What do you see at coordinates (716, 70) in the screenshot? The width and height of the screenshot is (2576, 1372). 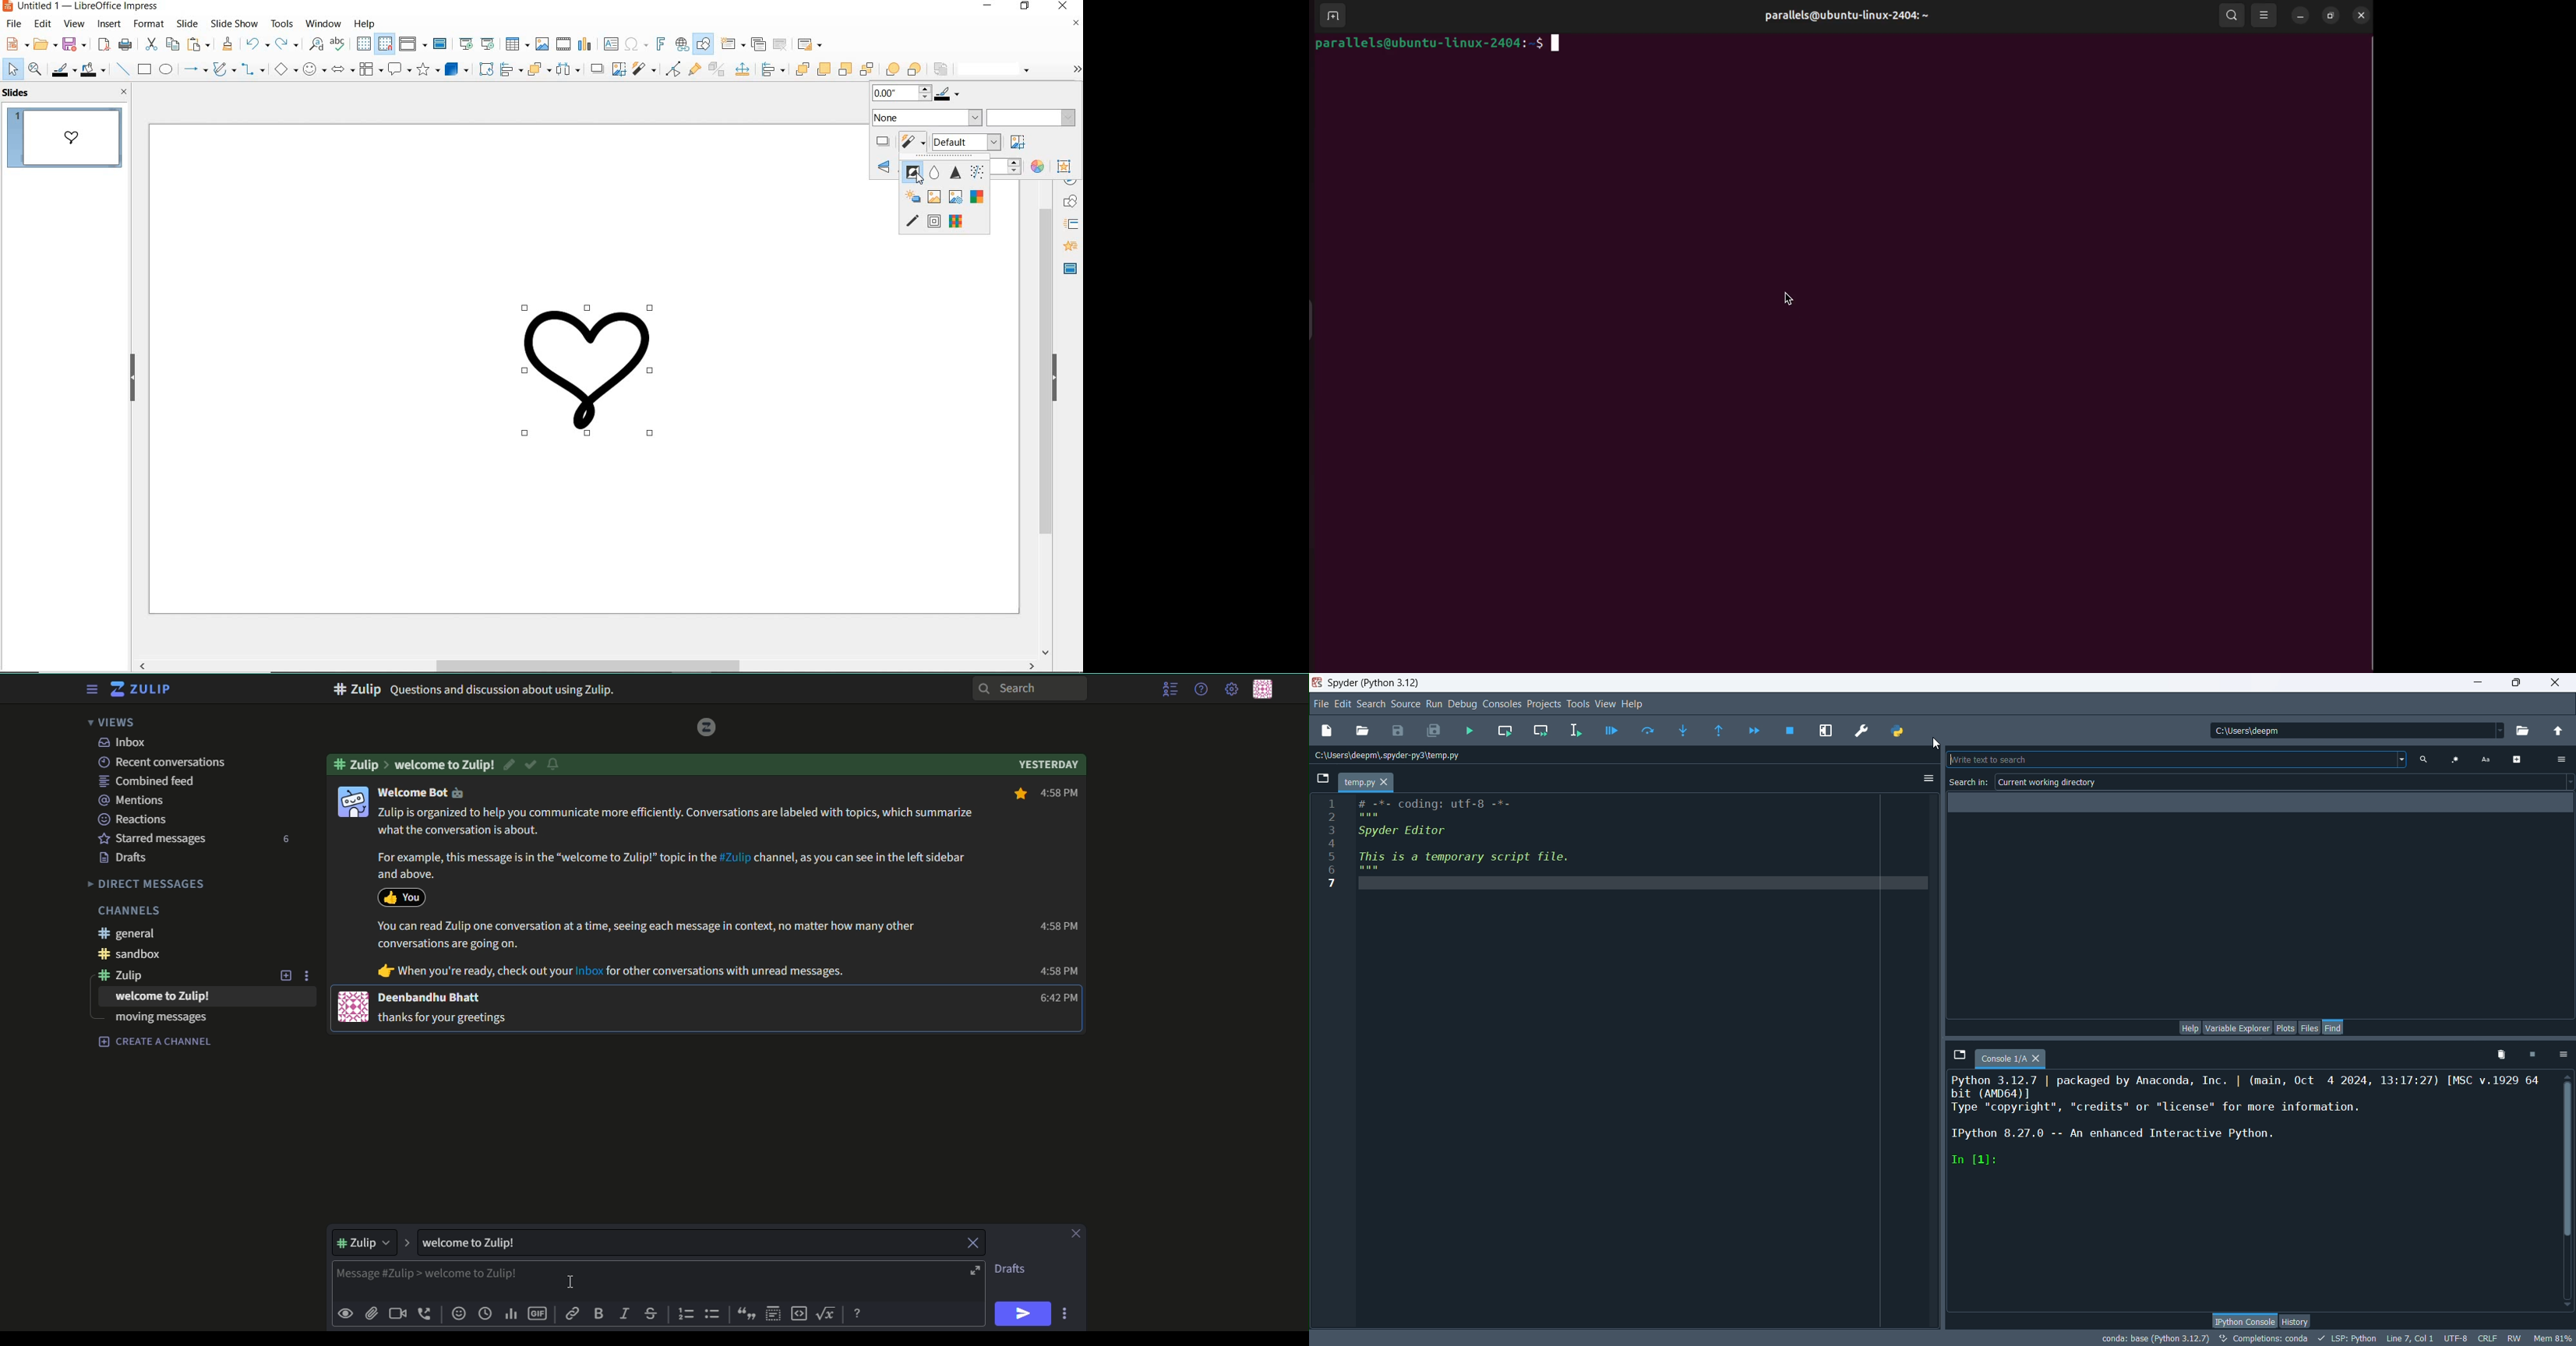 I see `toggle extrusion` at bounding box center [716, 70].